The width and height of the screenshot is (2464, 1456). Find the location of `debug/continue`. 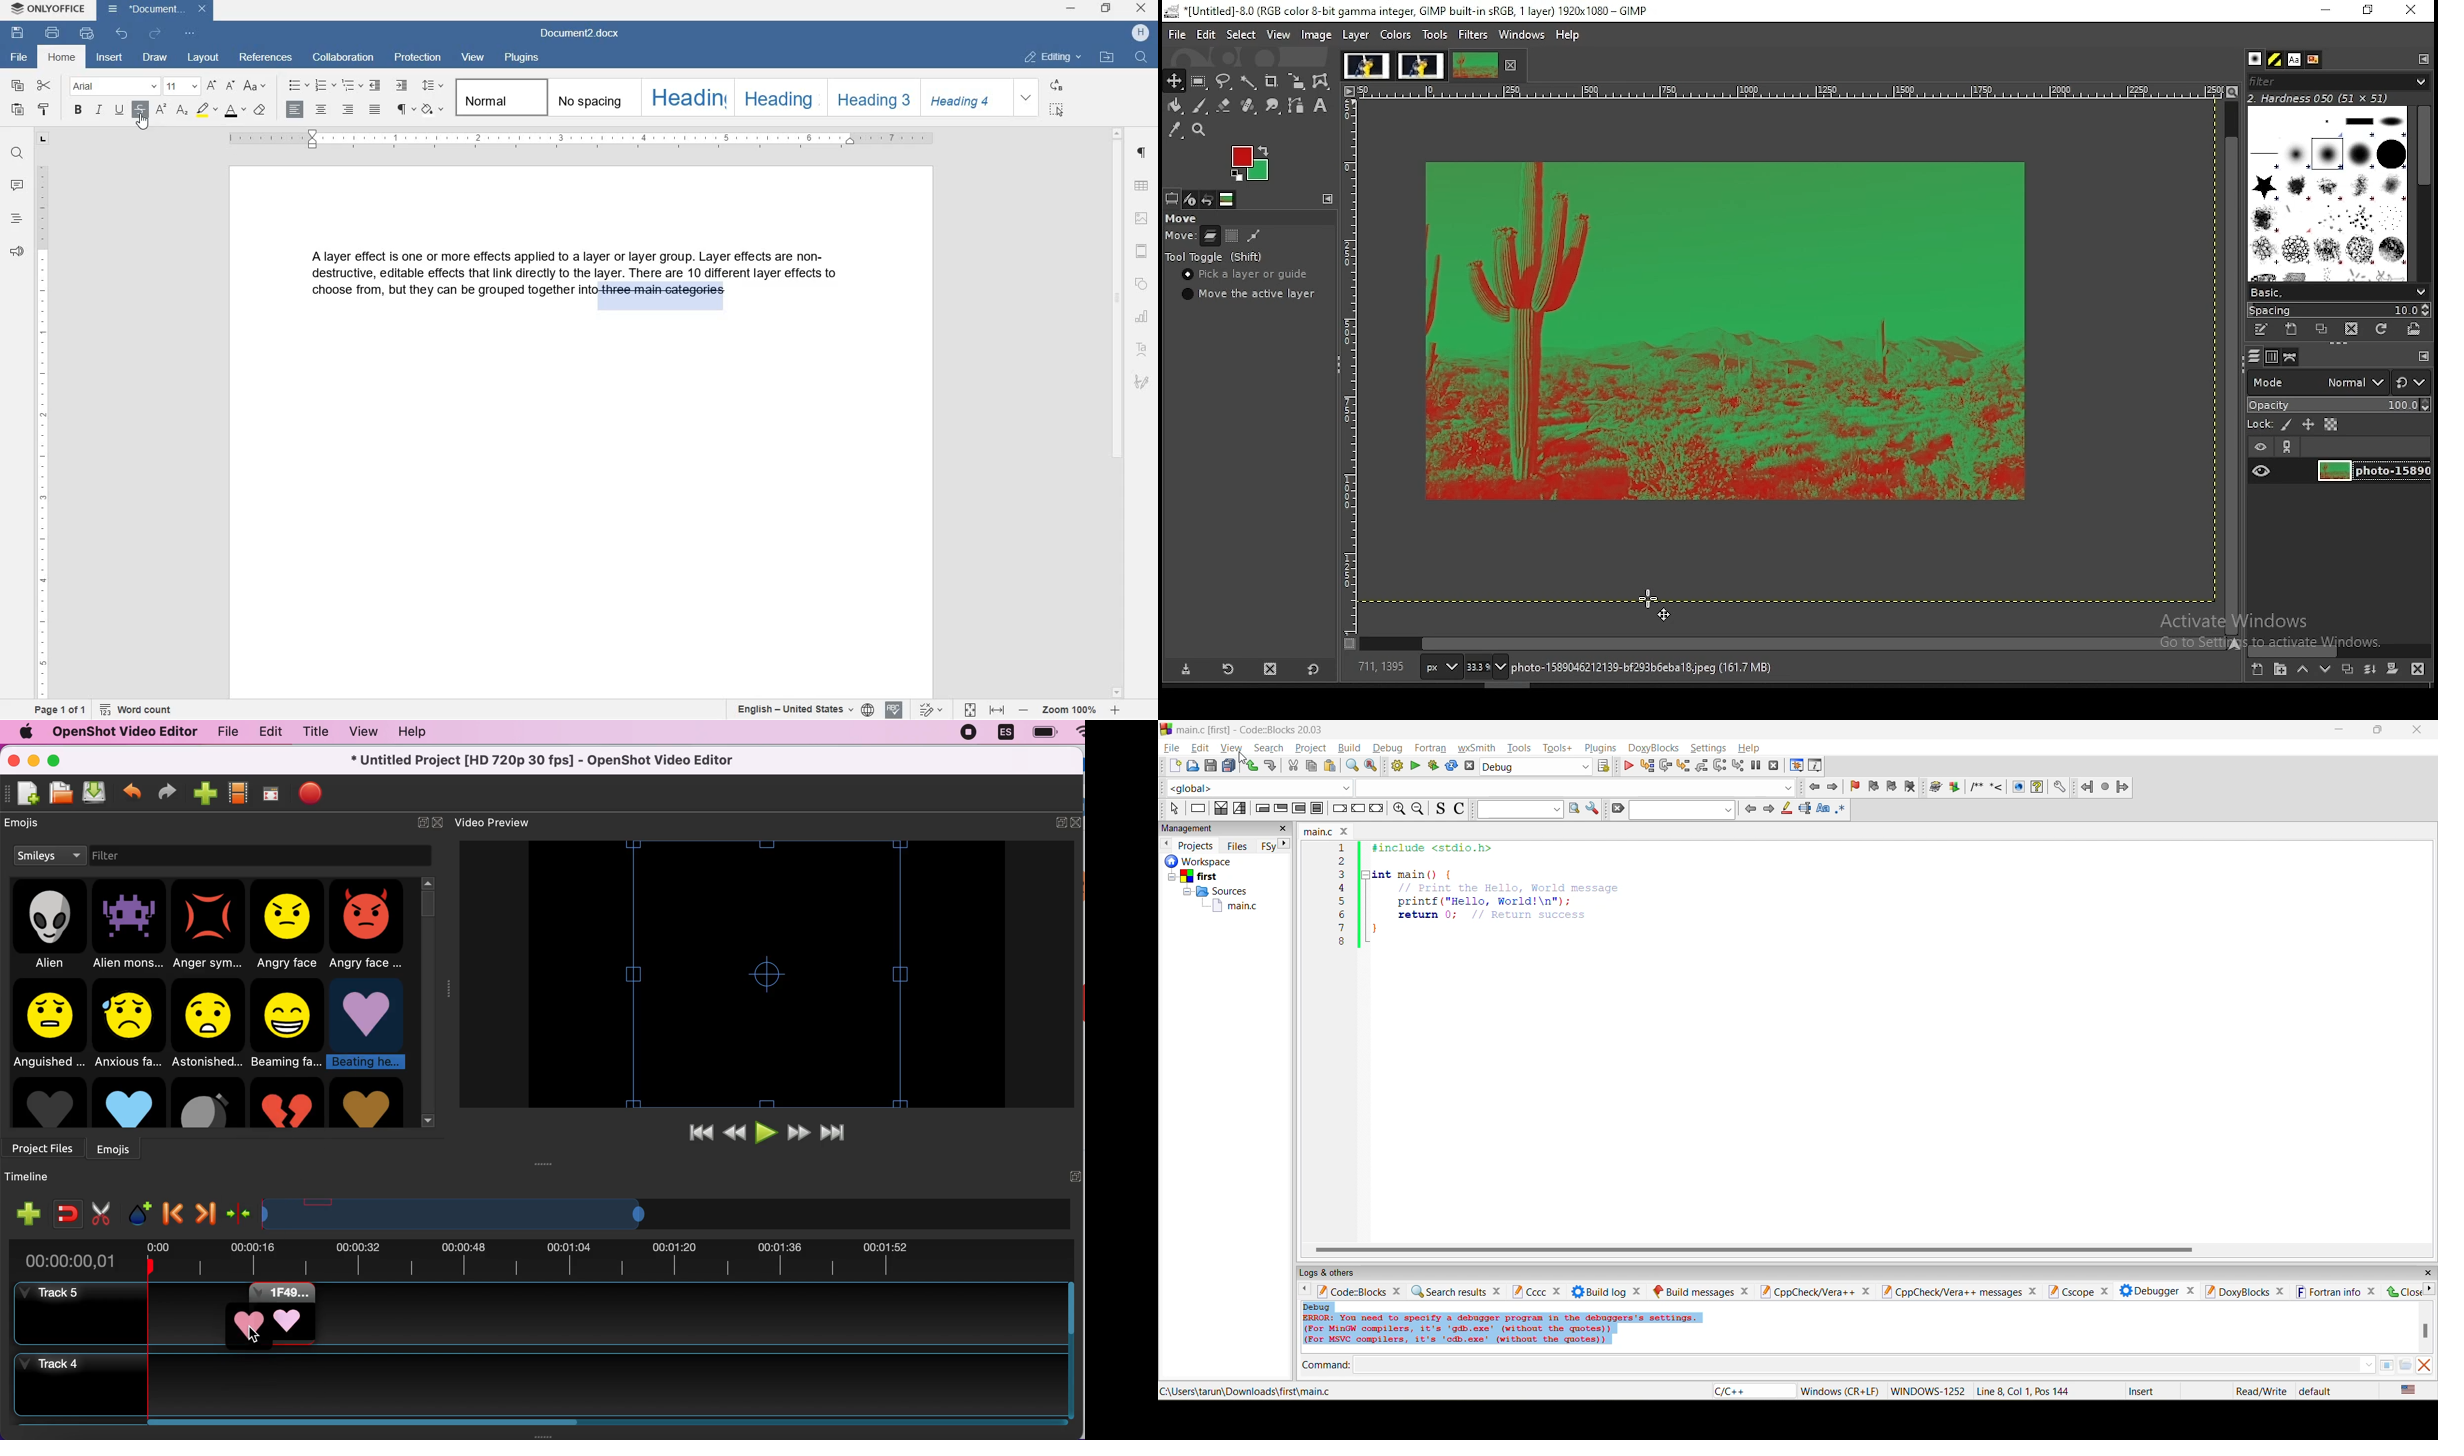

debug/continue is located at coordinates (1630, 766).